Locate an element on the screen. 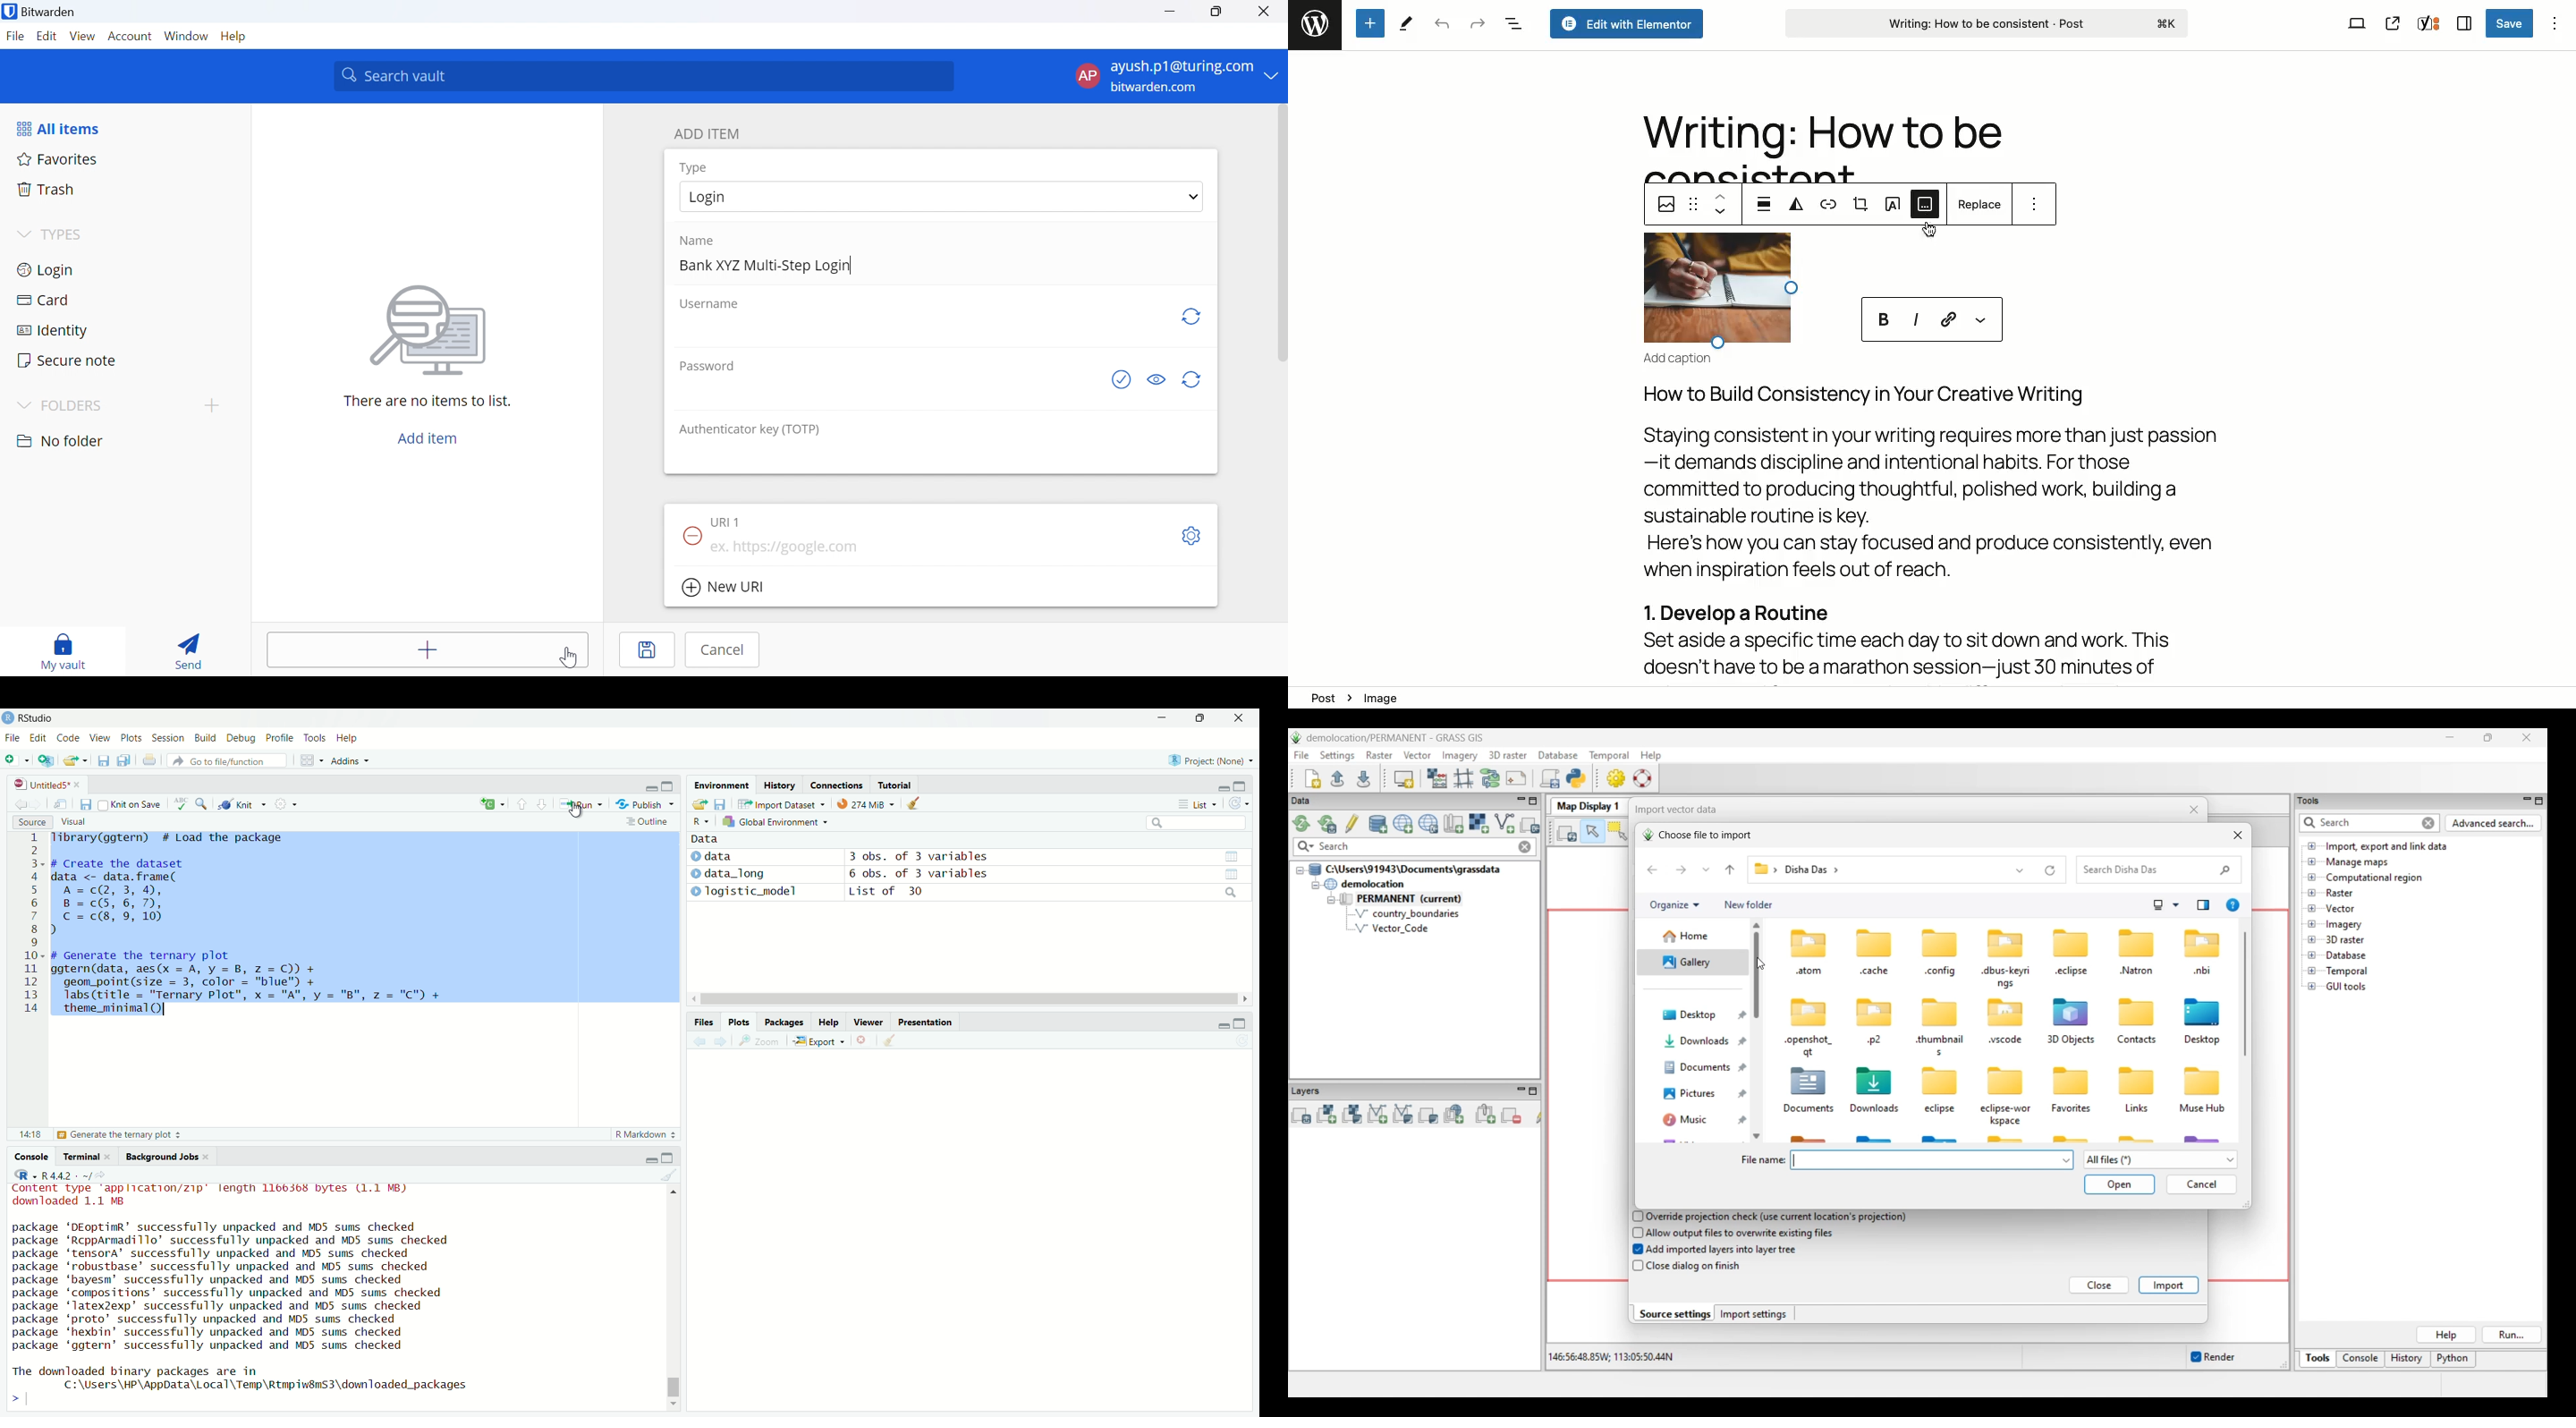  Help is located at coordinates (346, 739).